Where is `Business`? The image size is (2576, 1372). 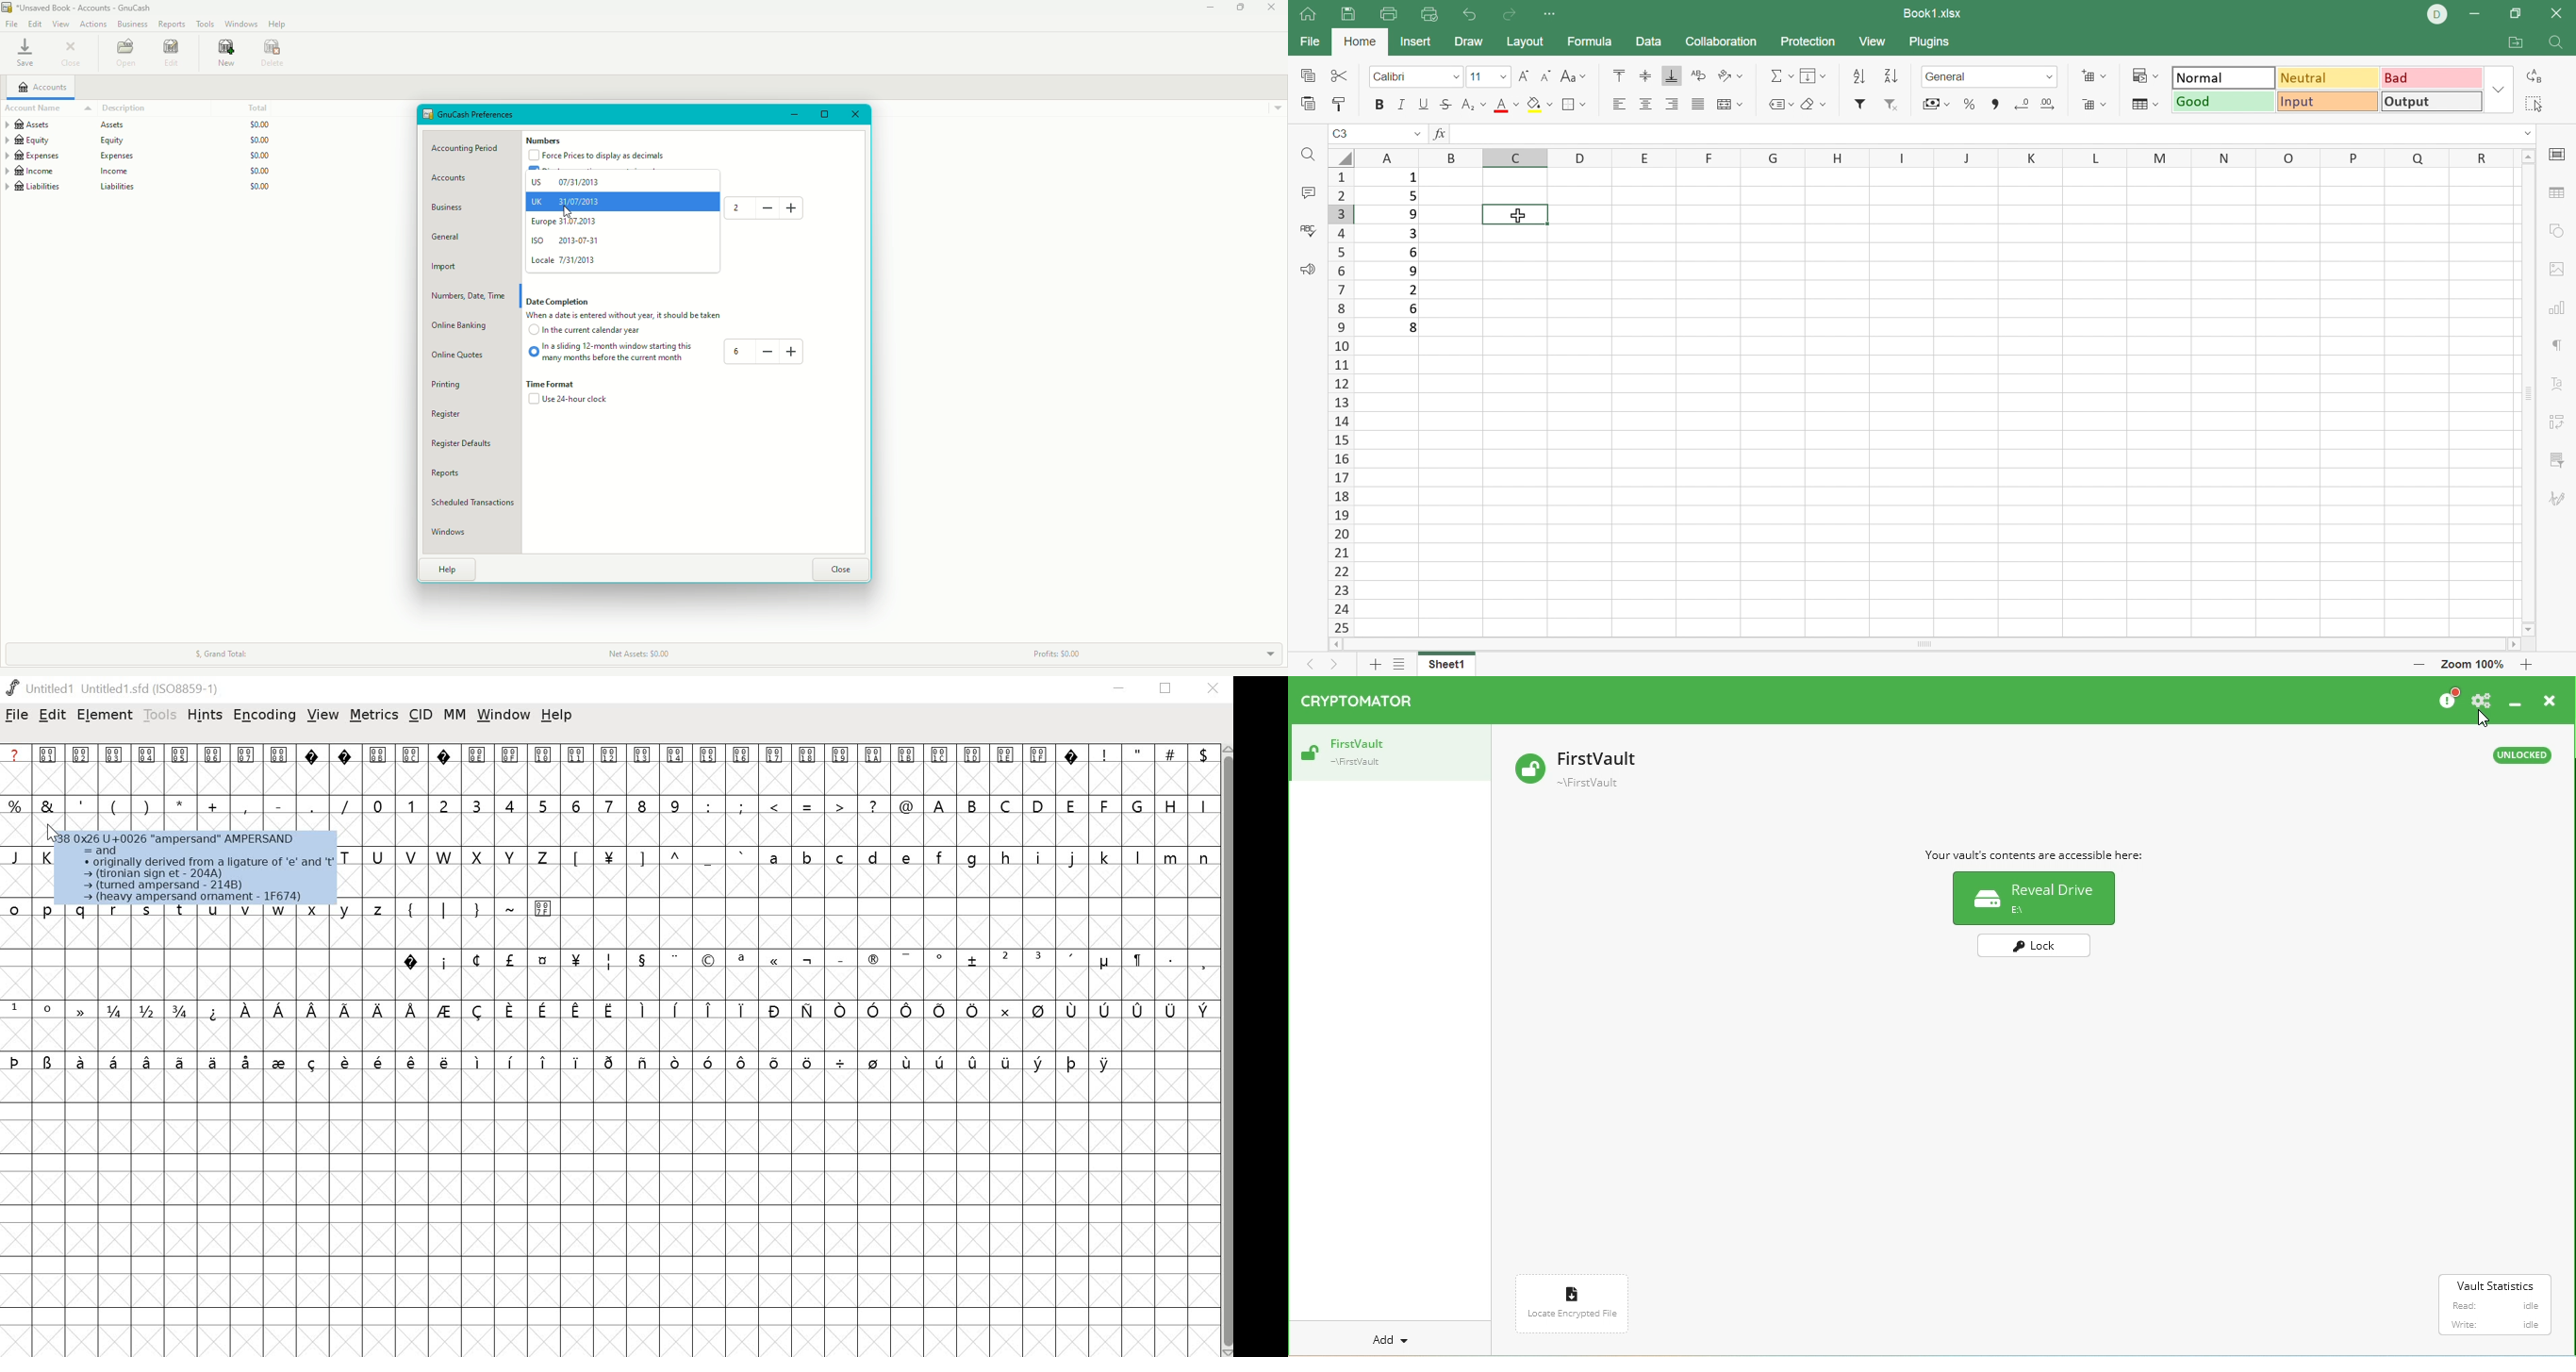
Business is located at coordinates (132, 24).